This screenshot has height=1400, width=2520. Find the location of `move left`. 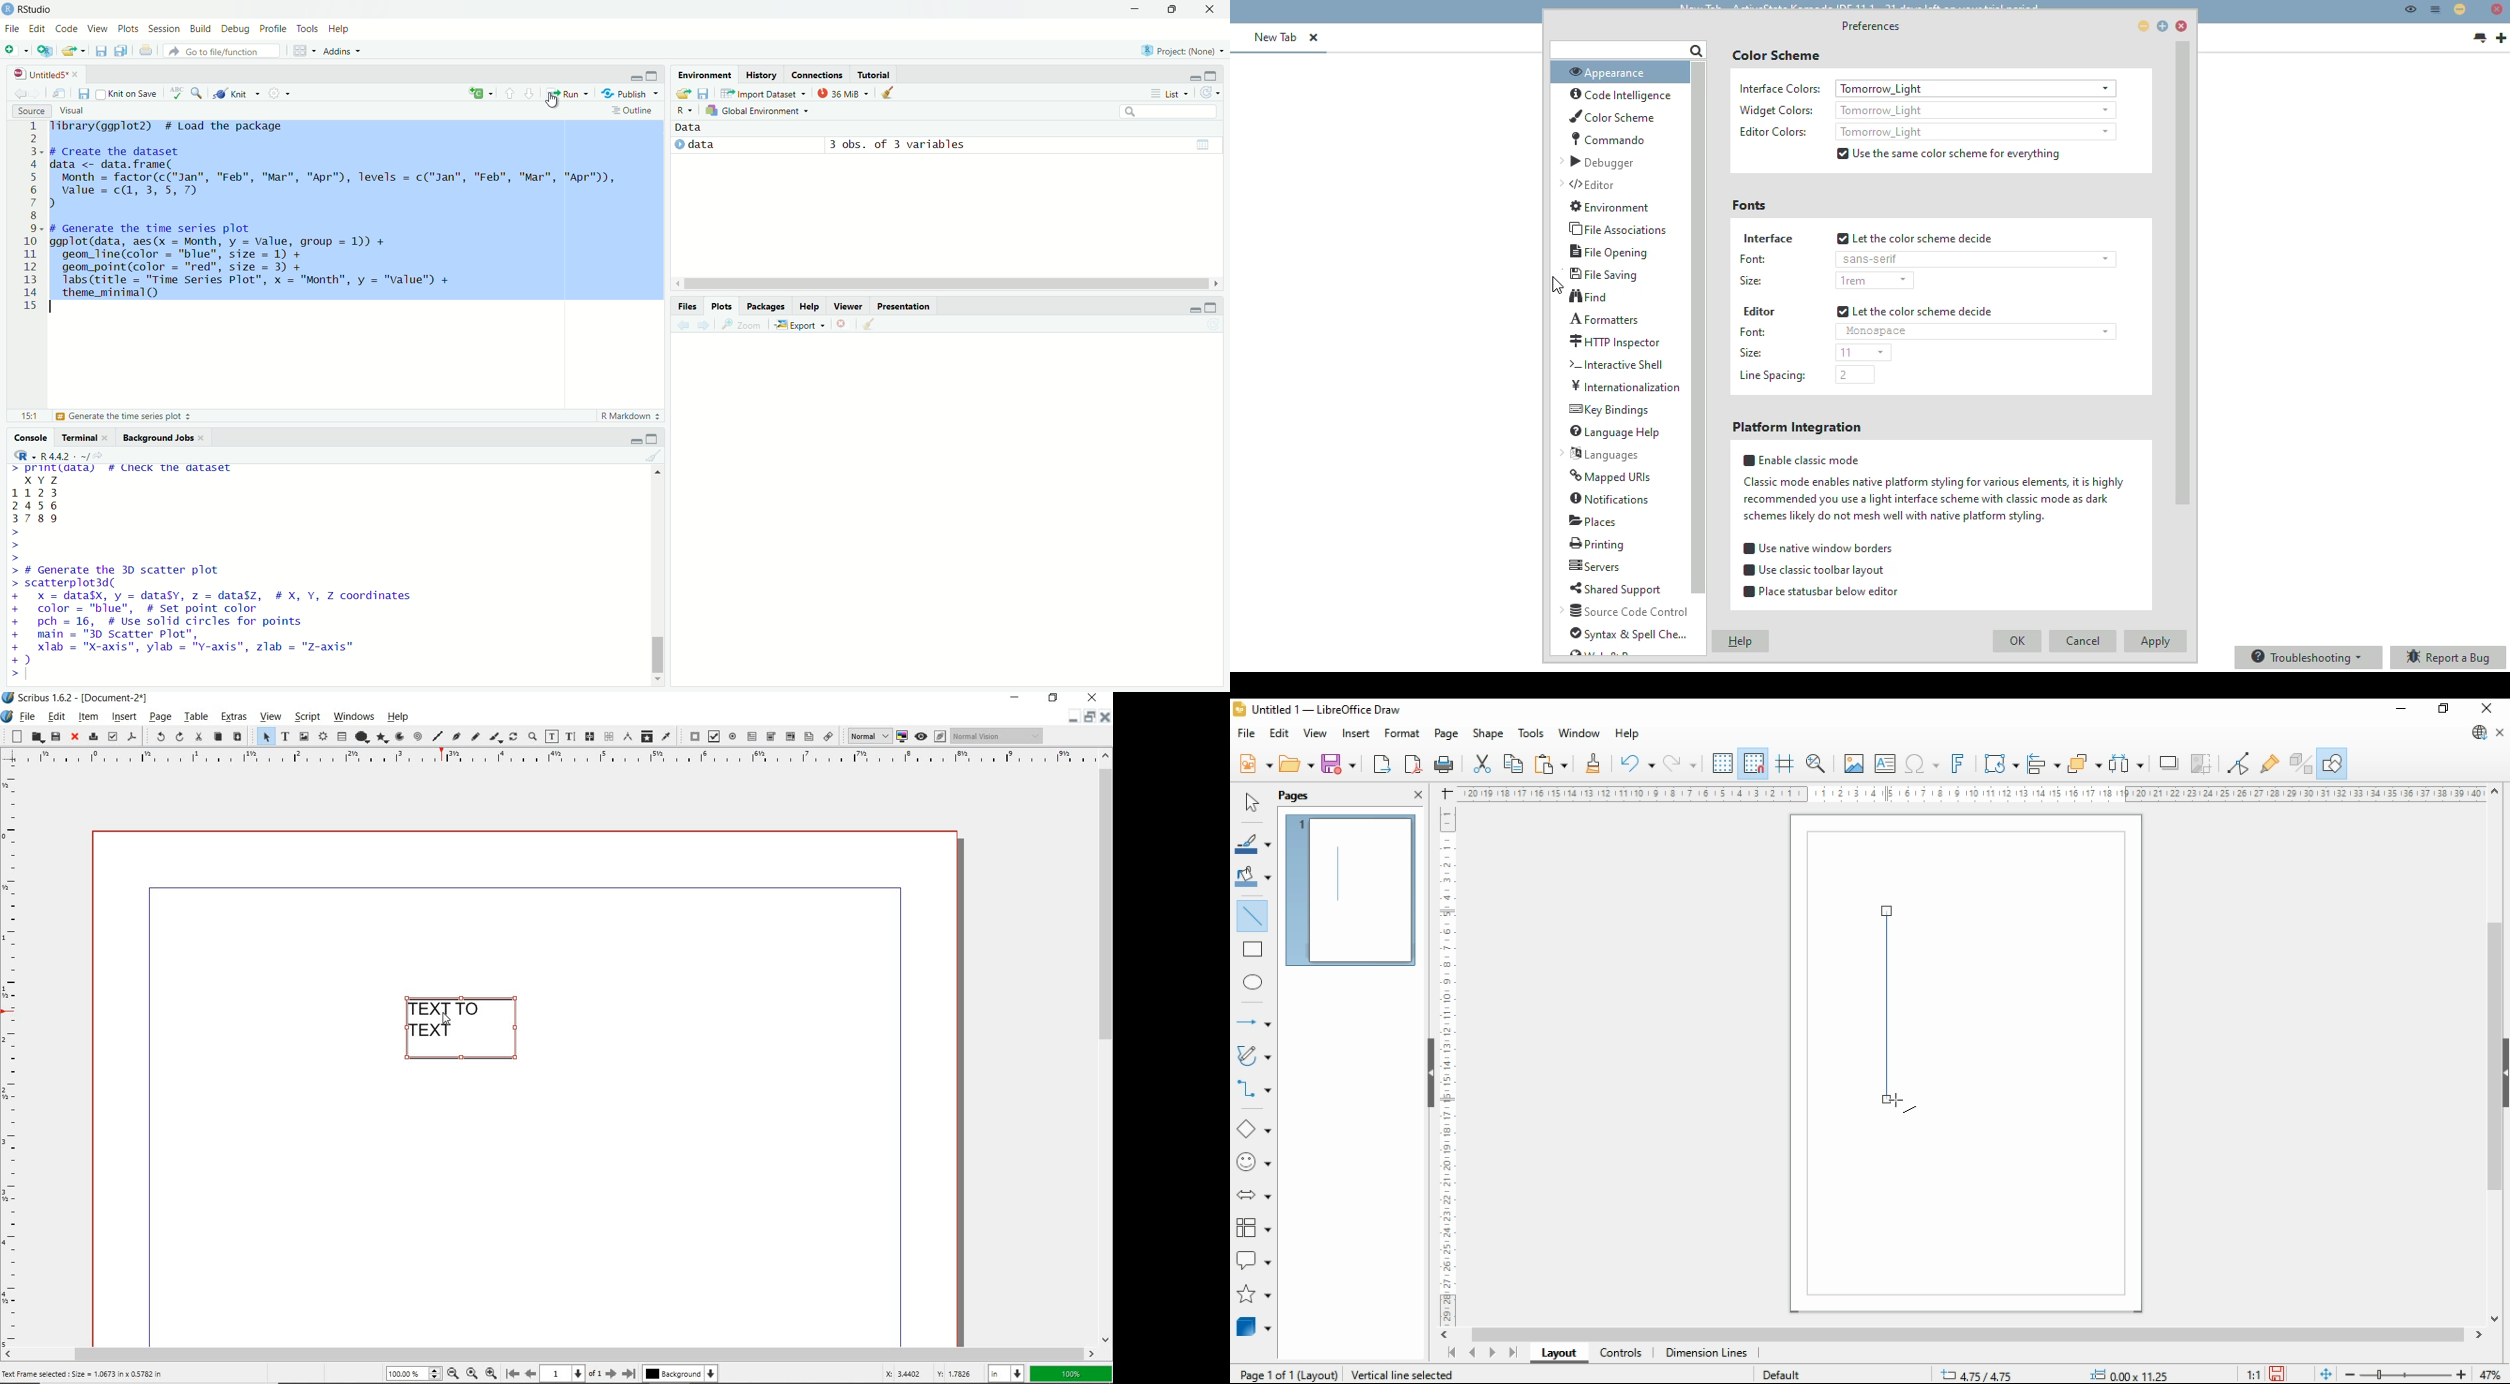

move left is located at coordinates (676, 283).